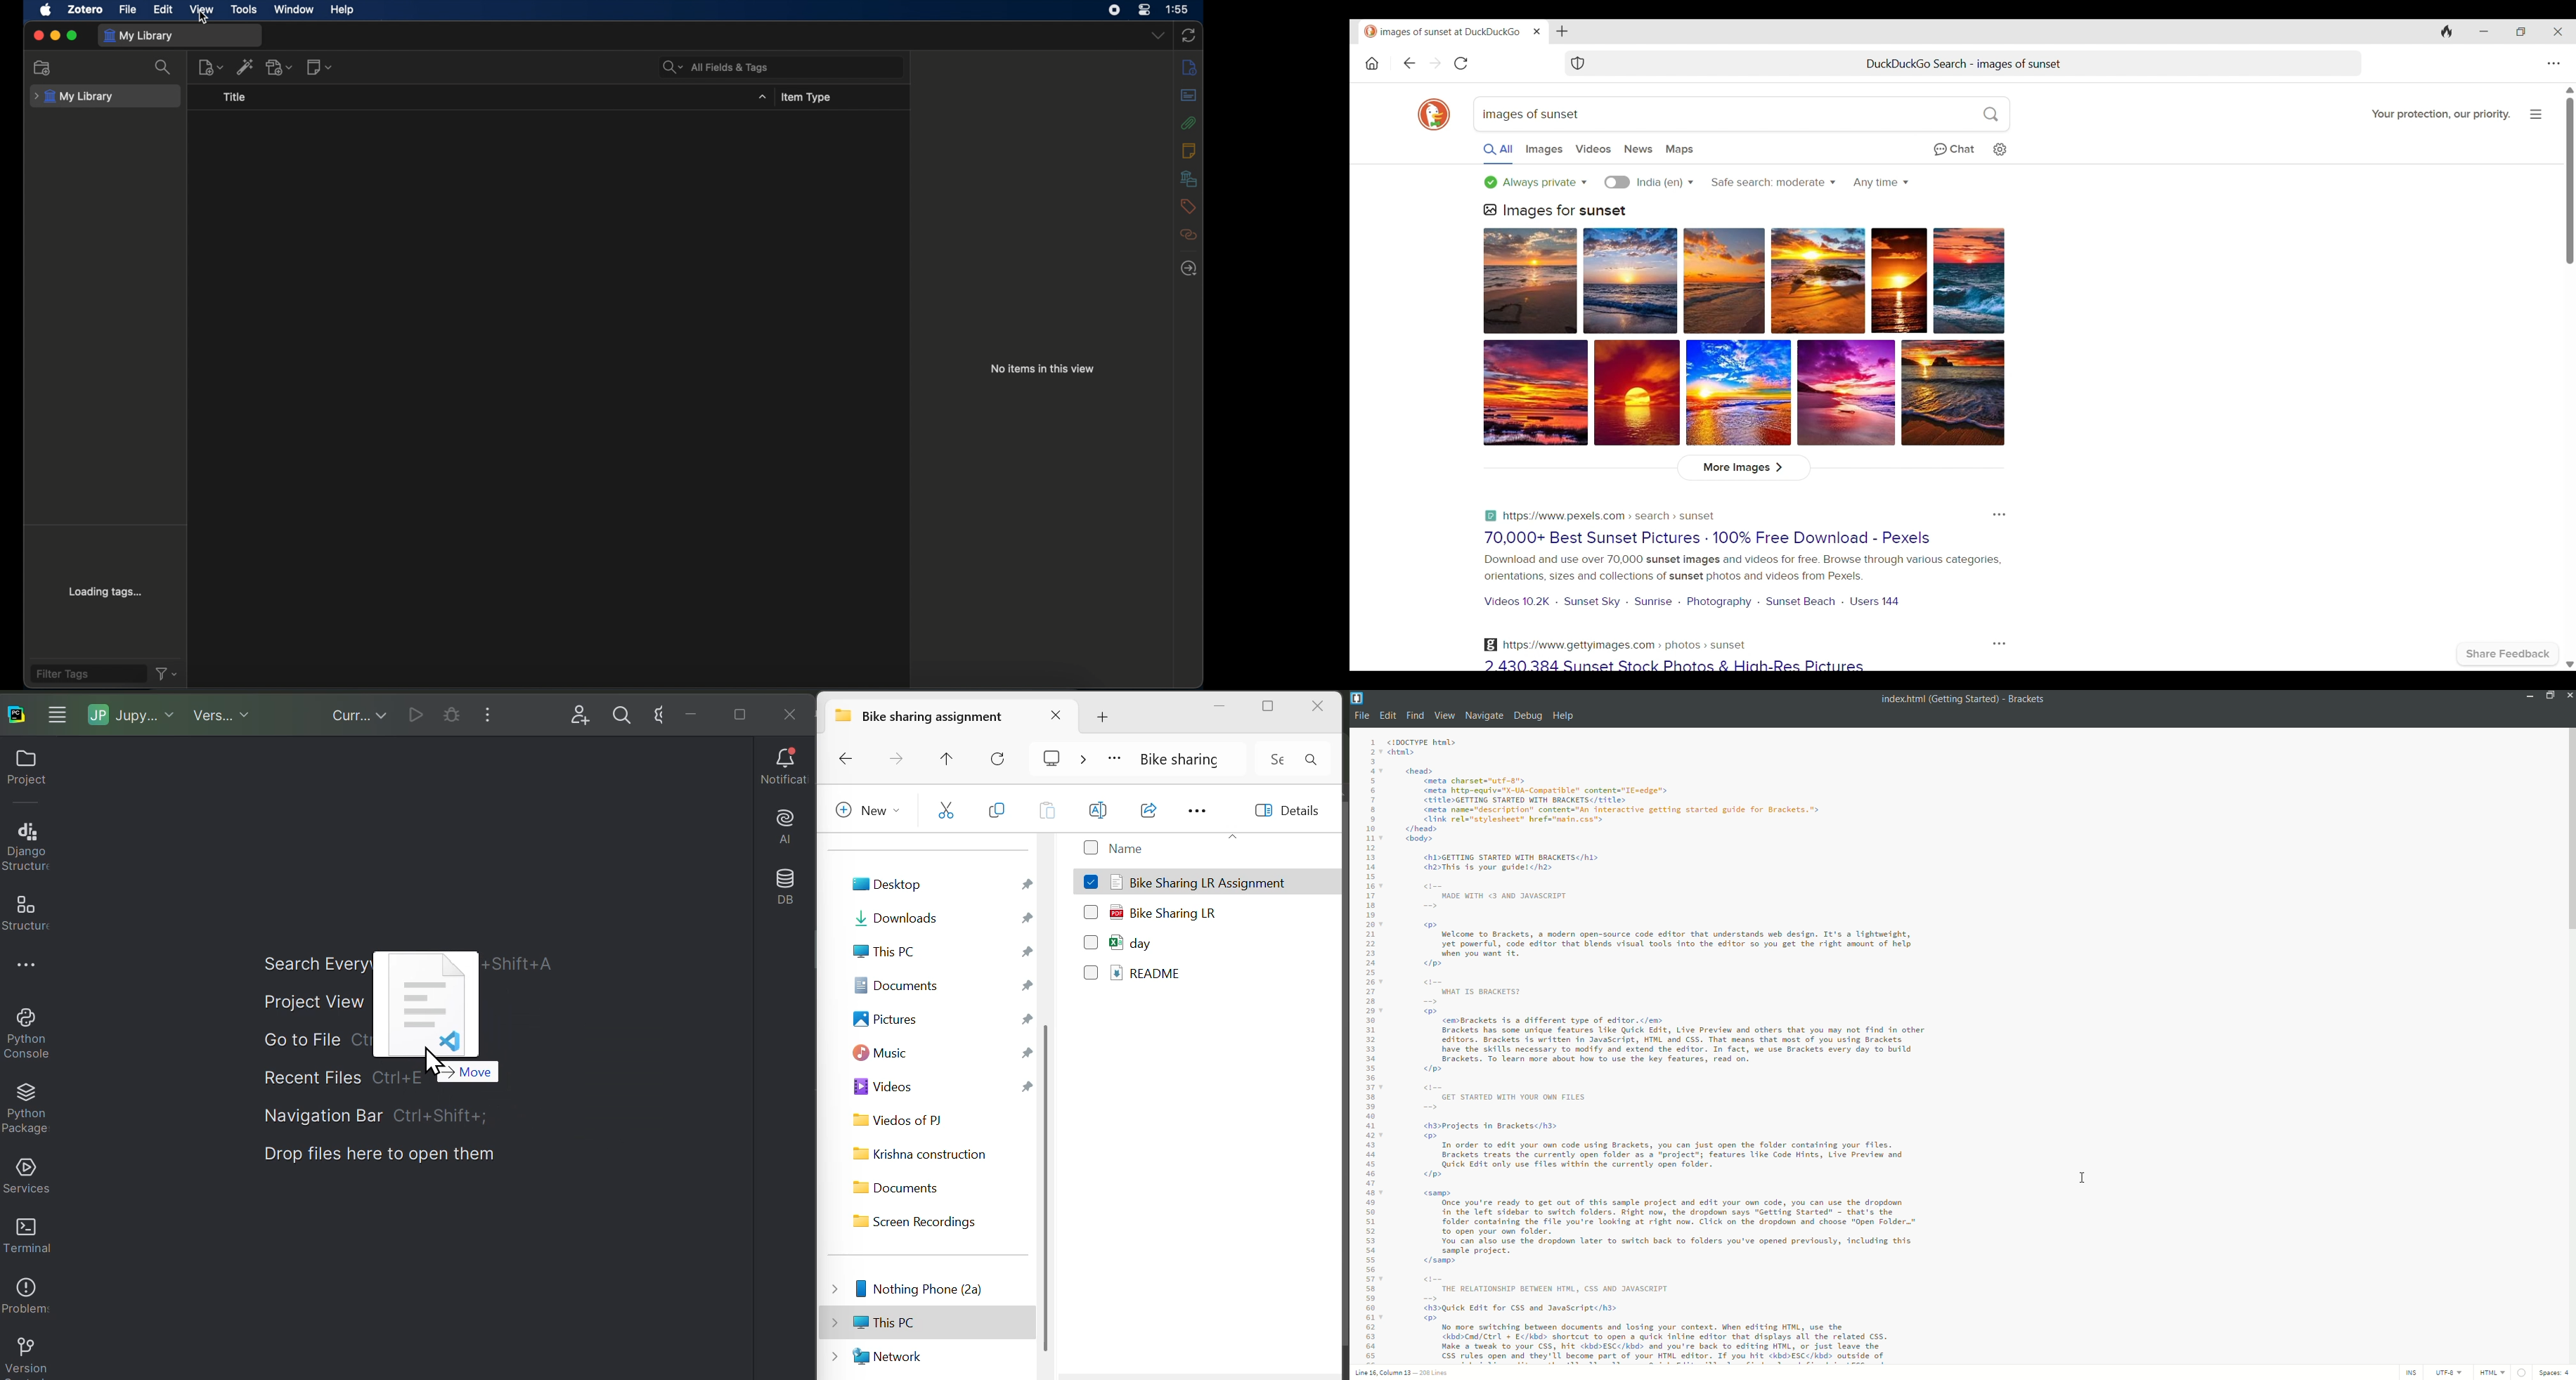  I want to click on tools, so click(245, 10).